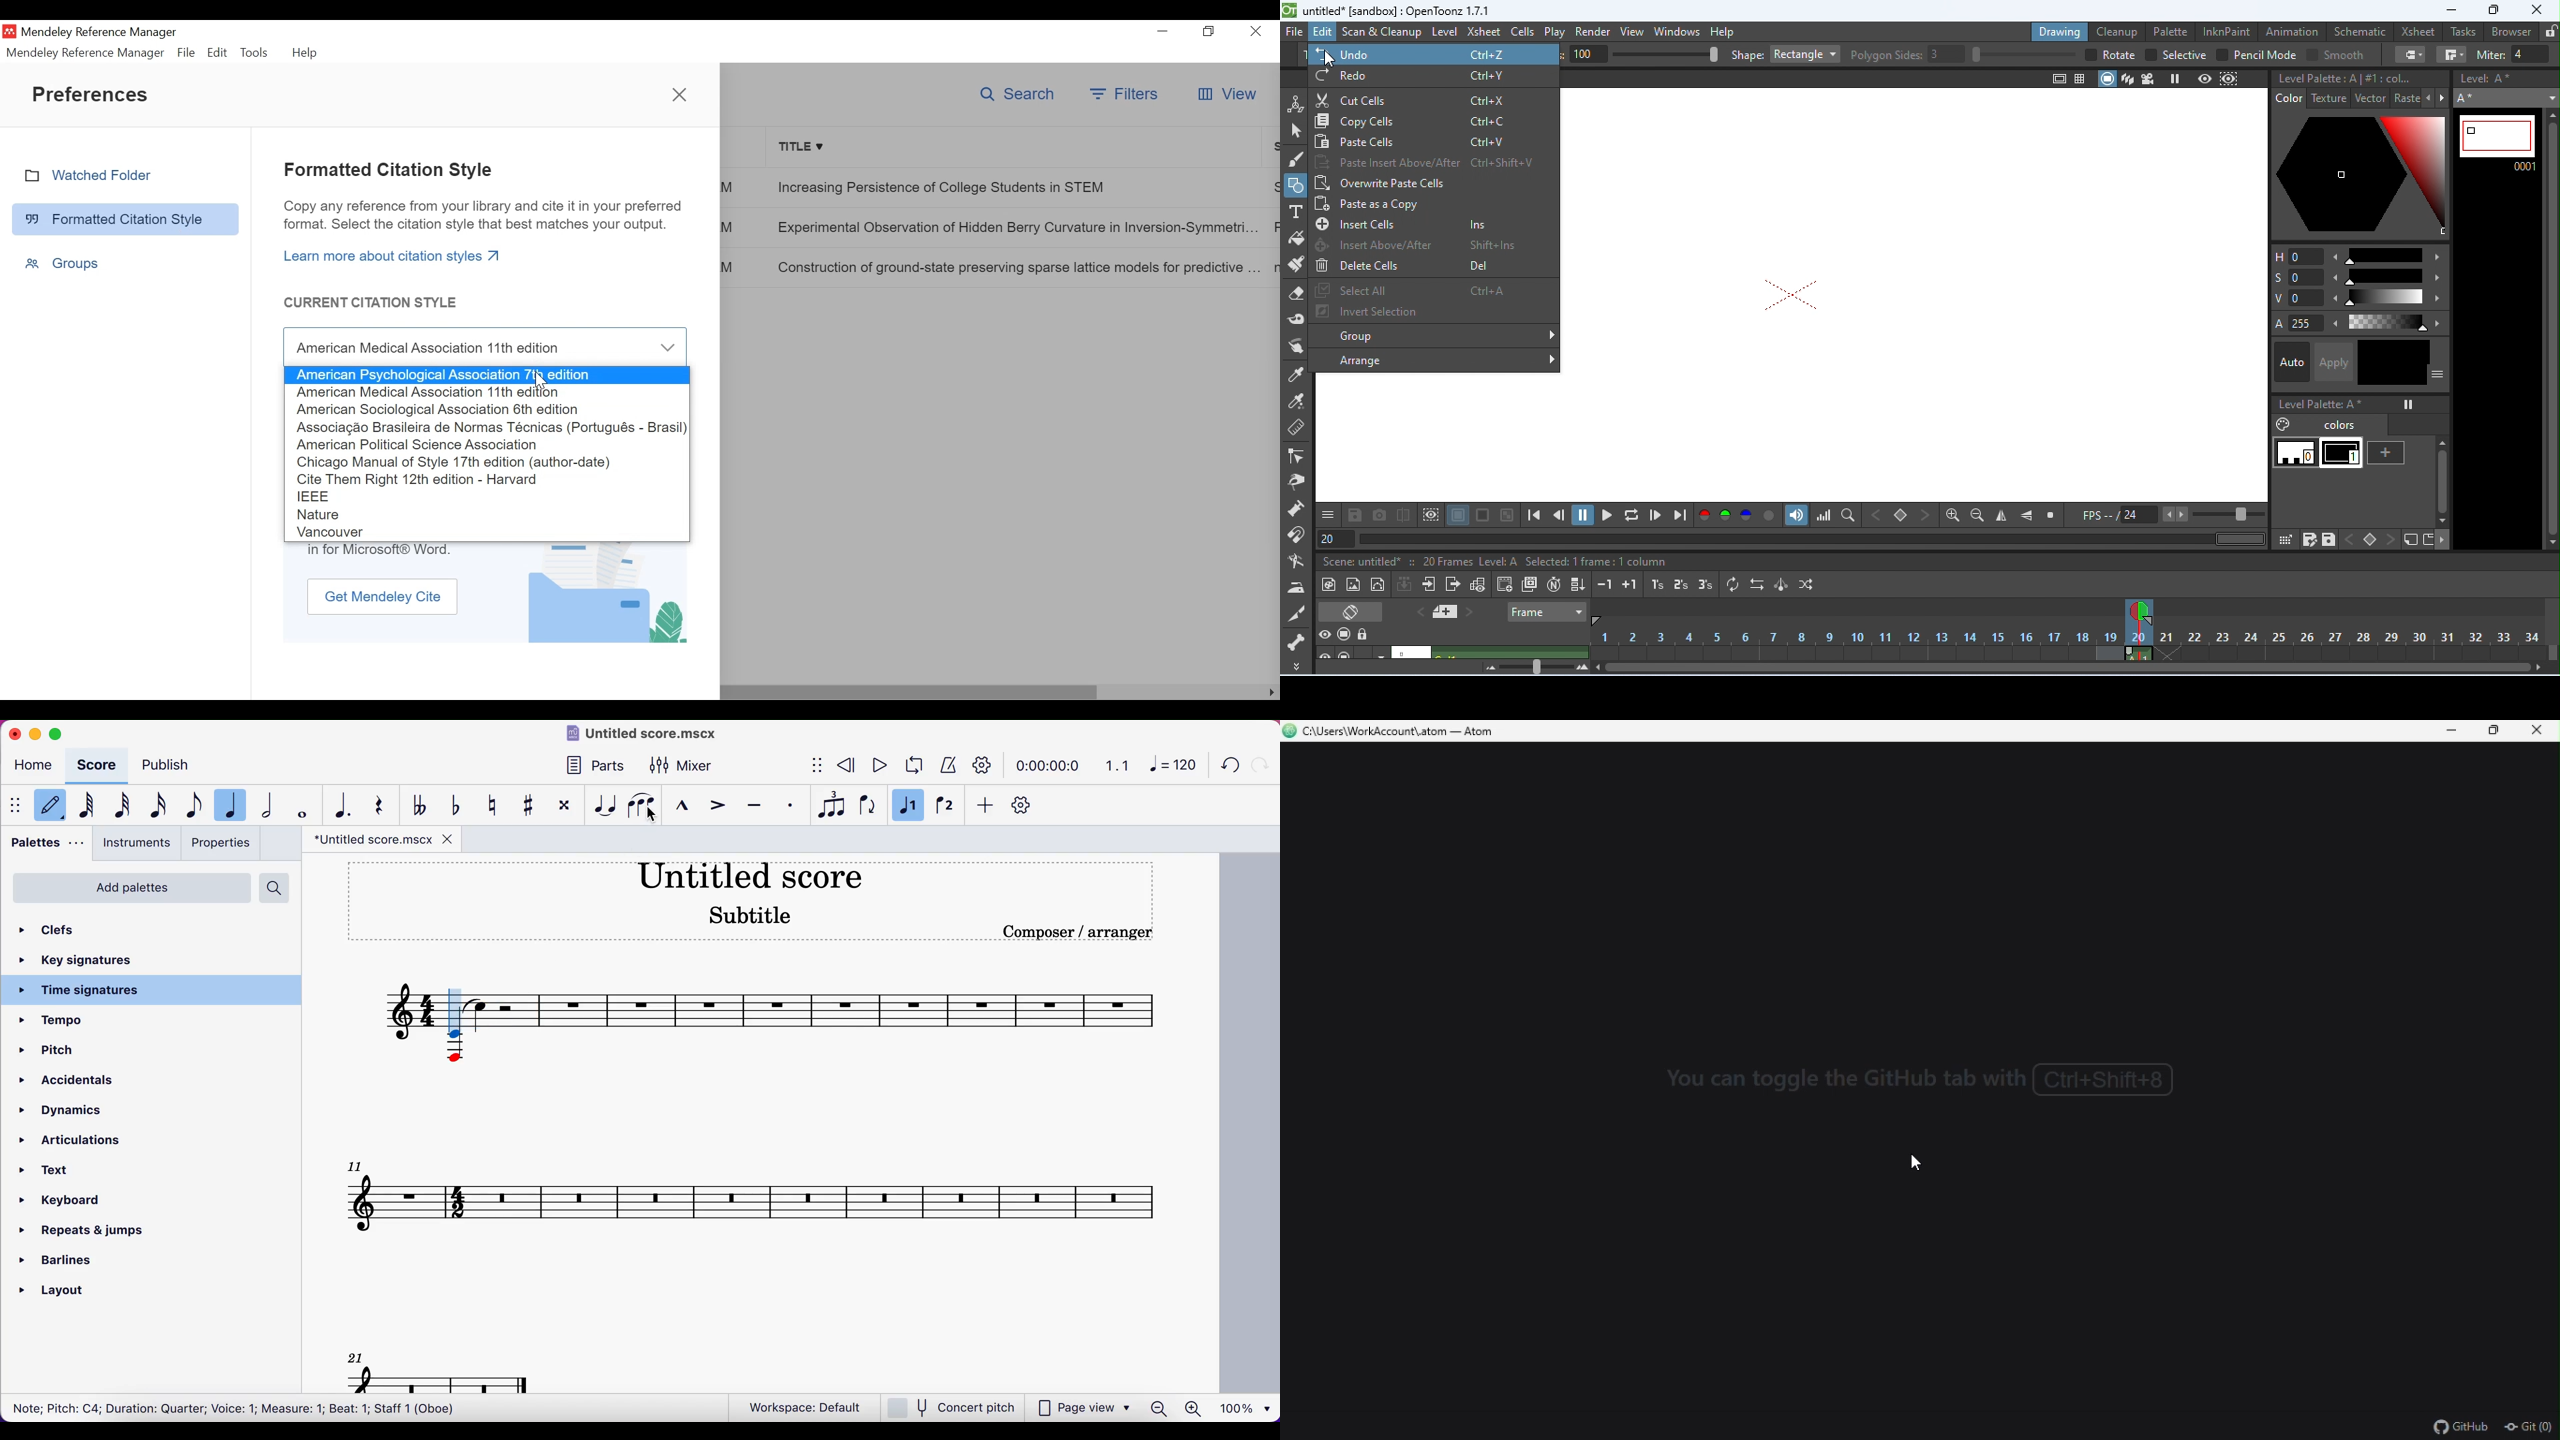 This screenshot has width=2576, height=1456. Describe the element at coordinates (487, 497) in the screenshot. I see `IEEE` at that location.